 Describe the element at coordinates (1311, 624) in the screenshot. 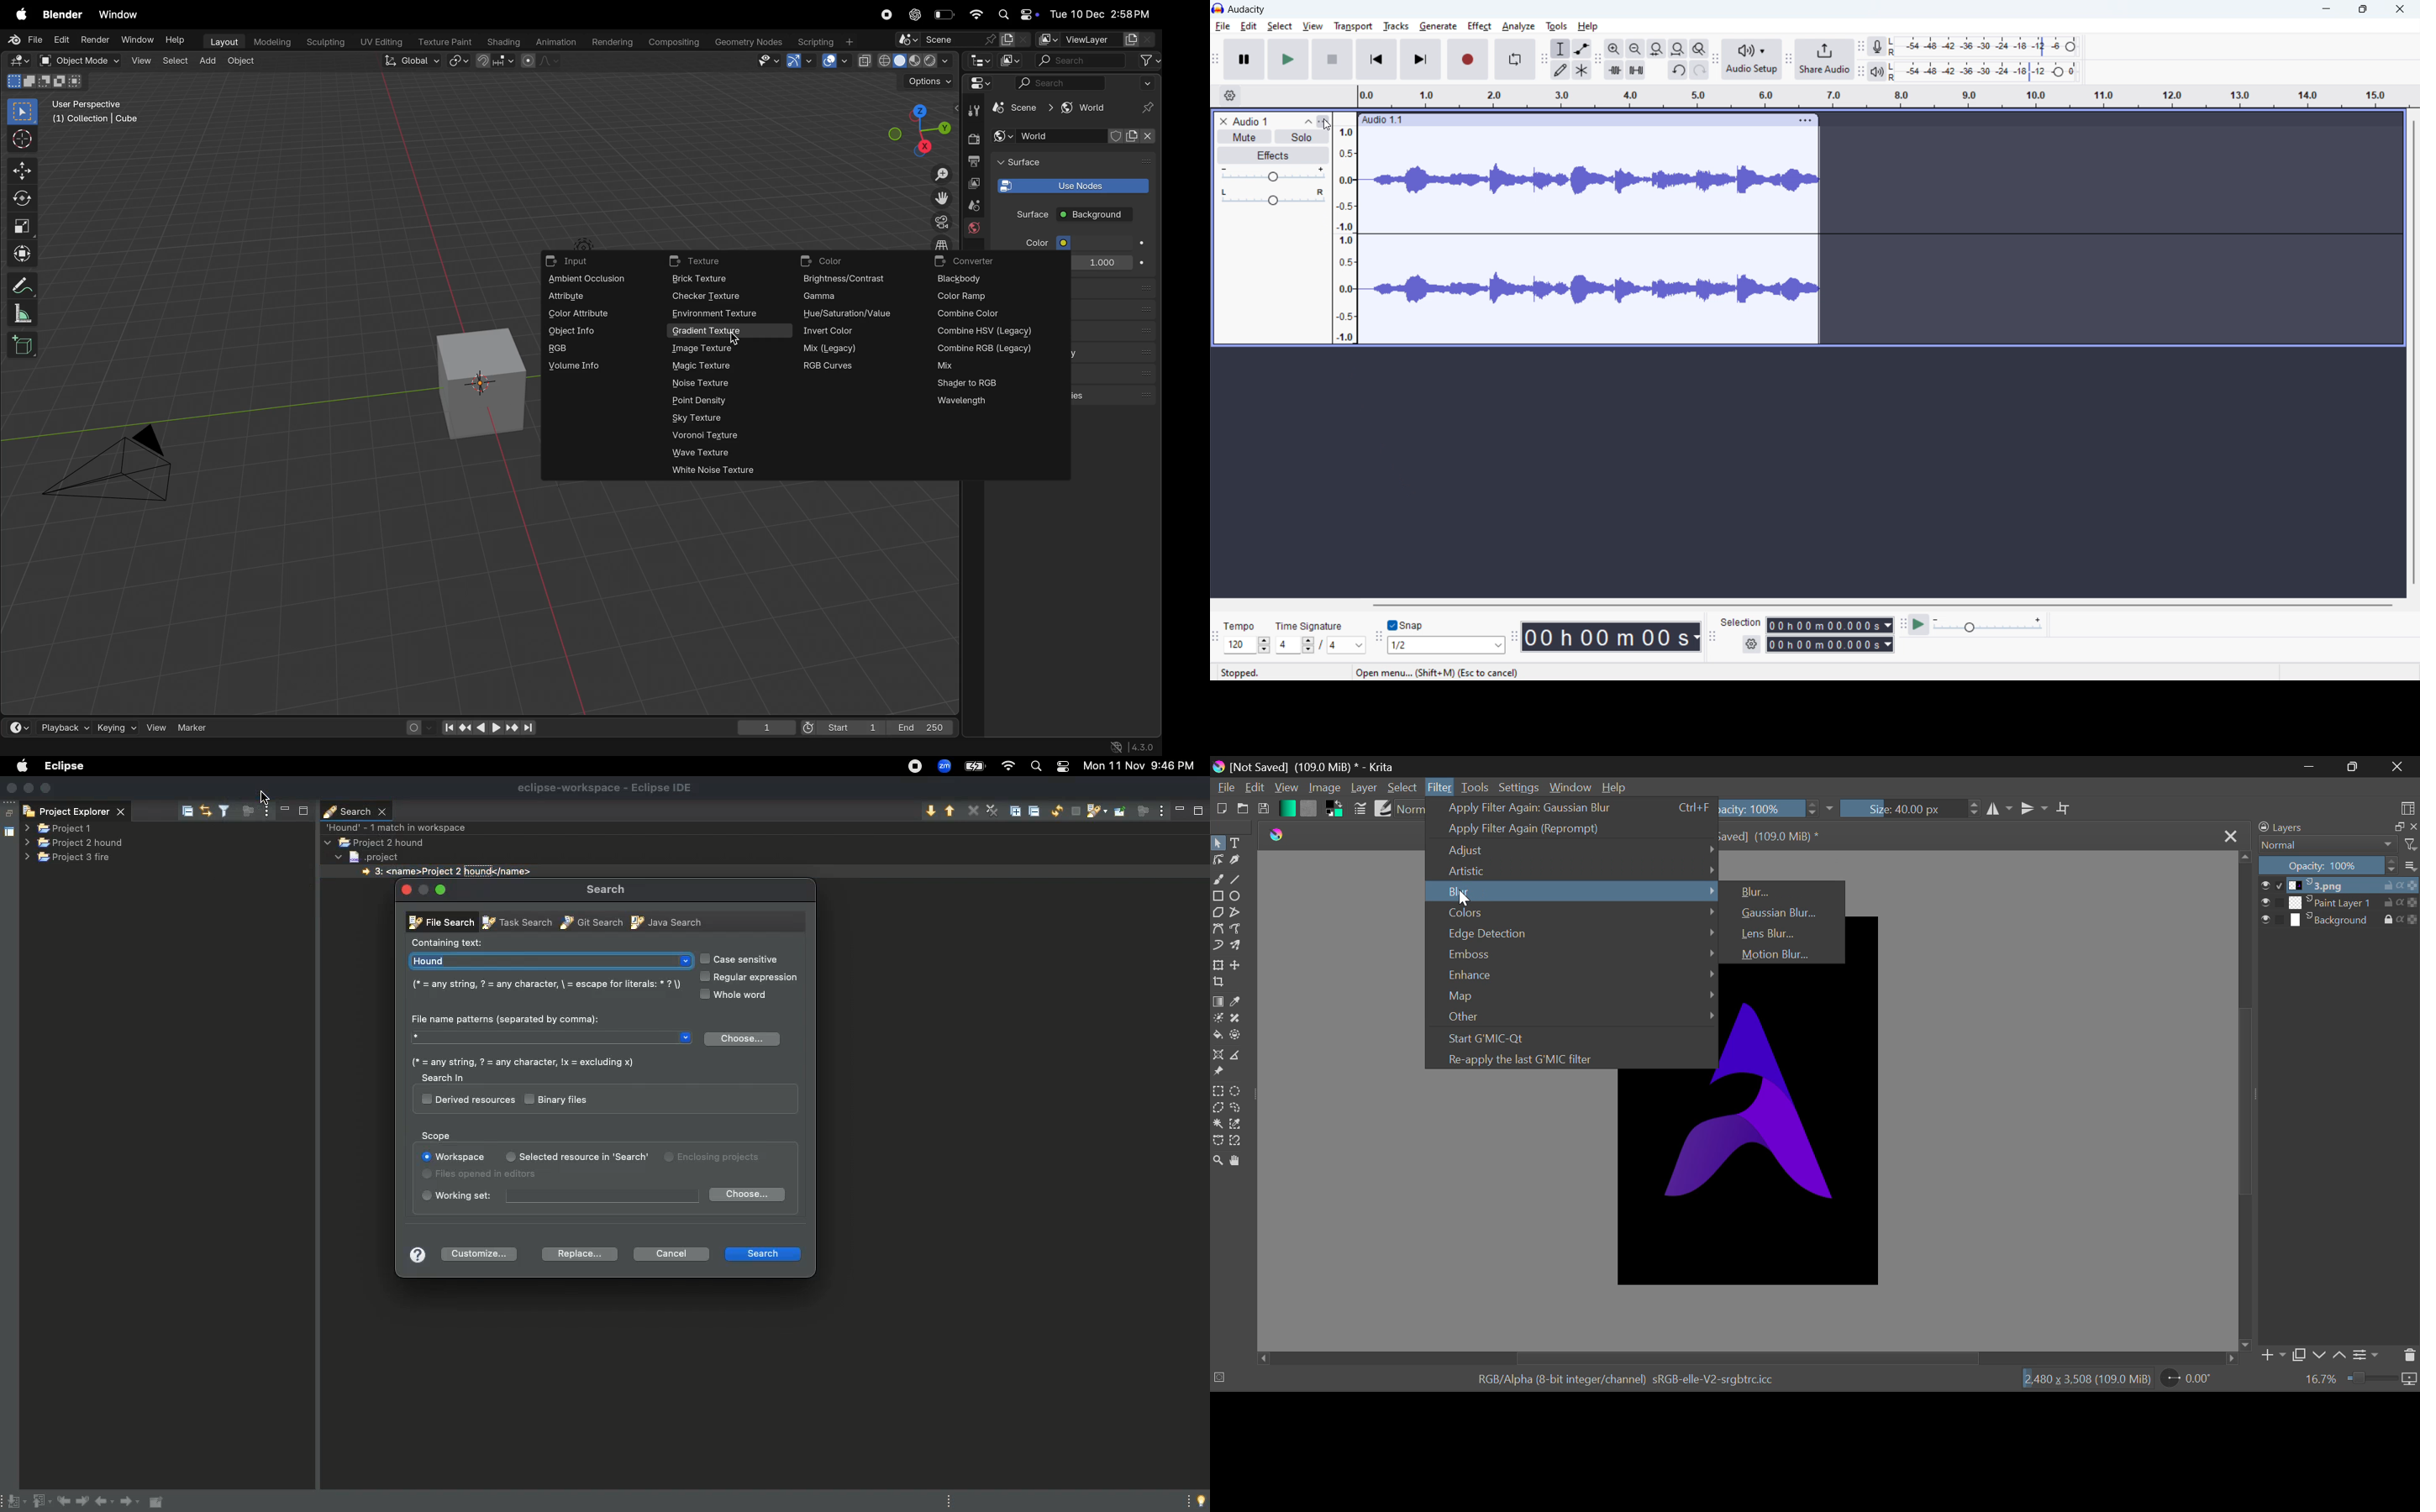

I see `time signature` at that location.